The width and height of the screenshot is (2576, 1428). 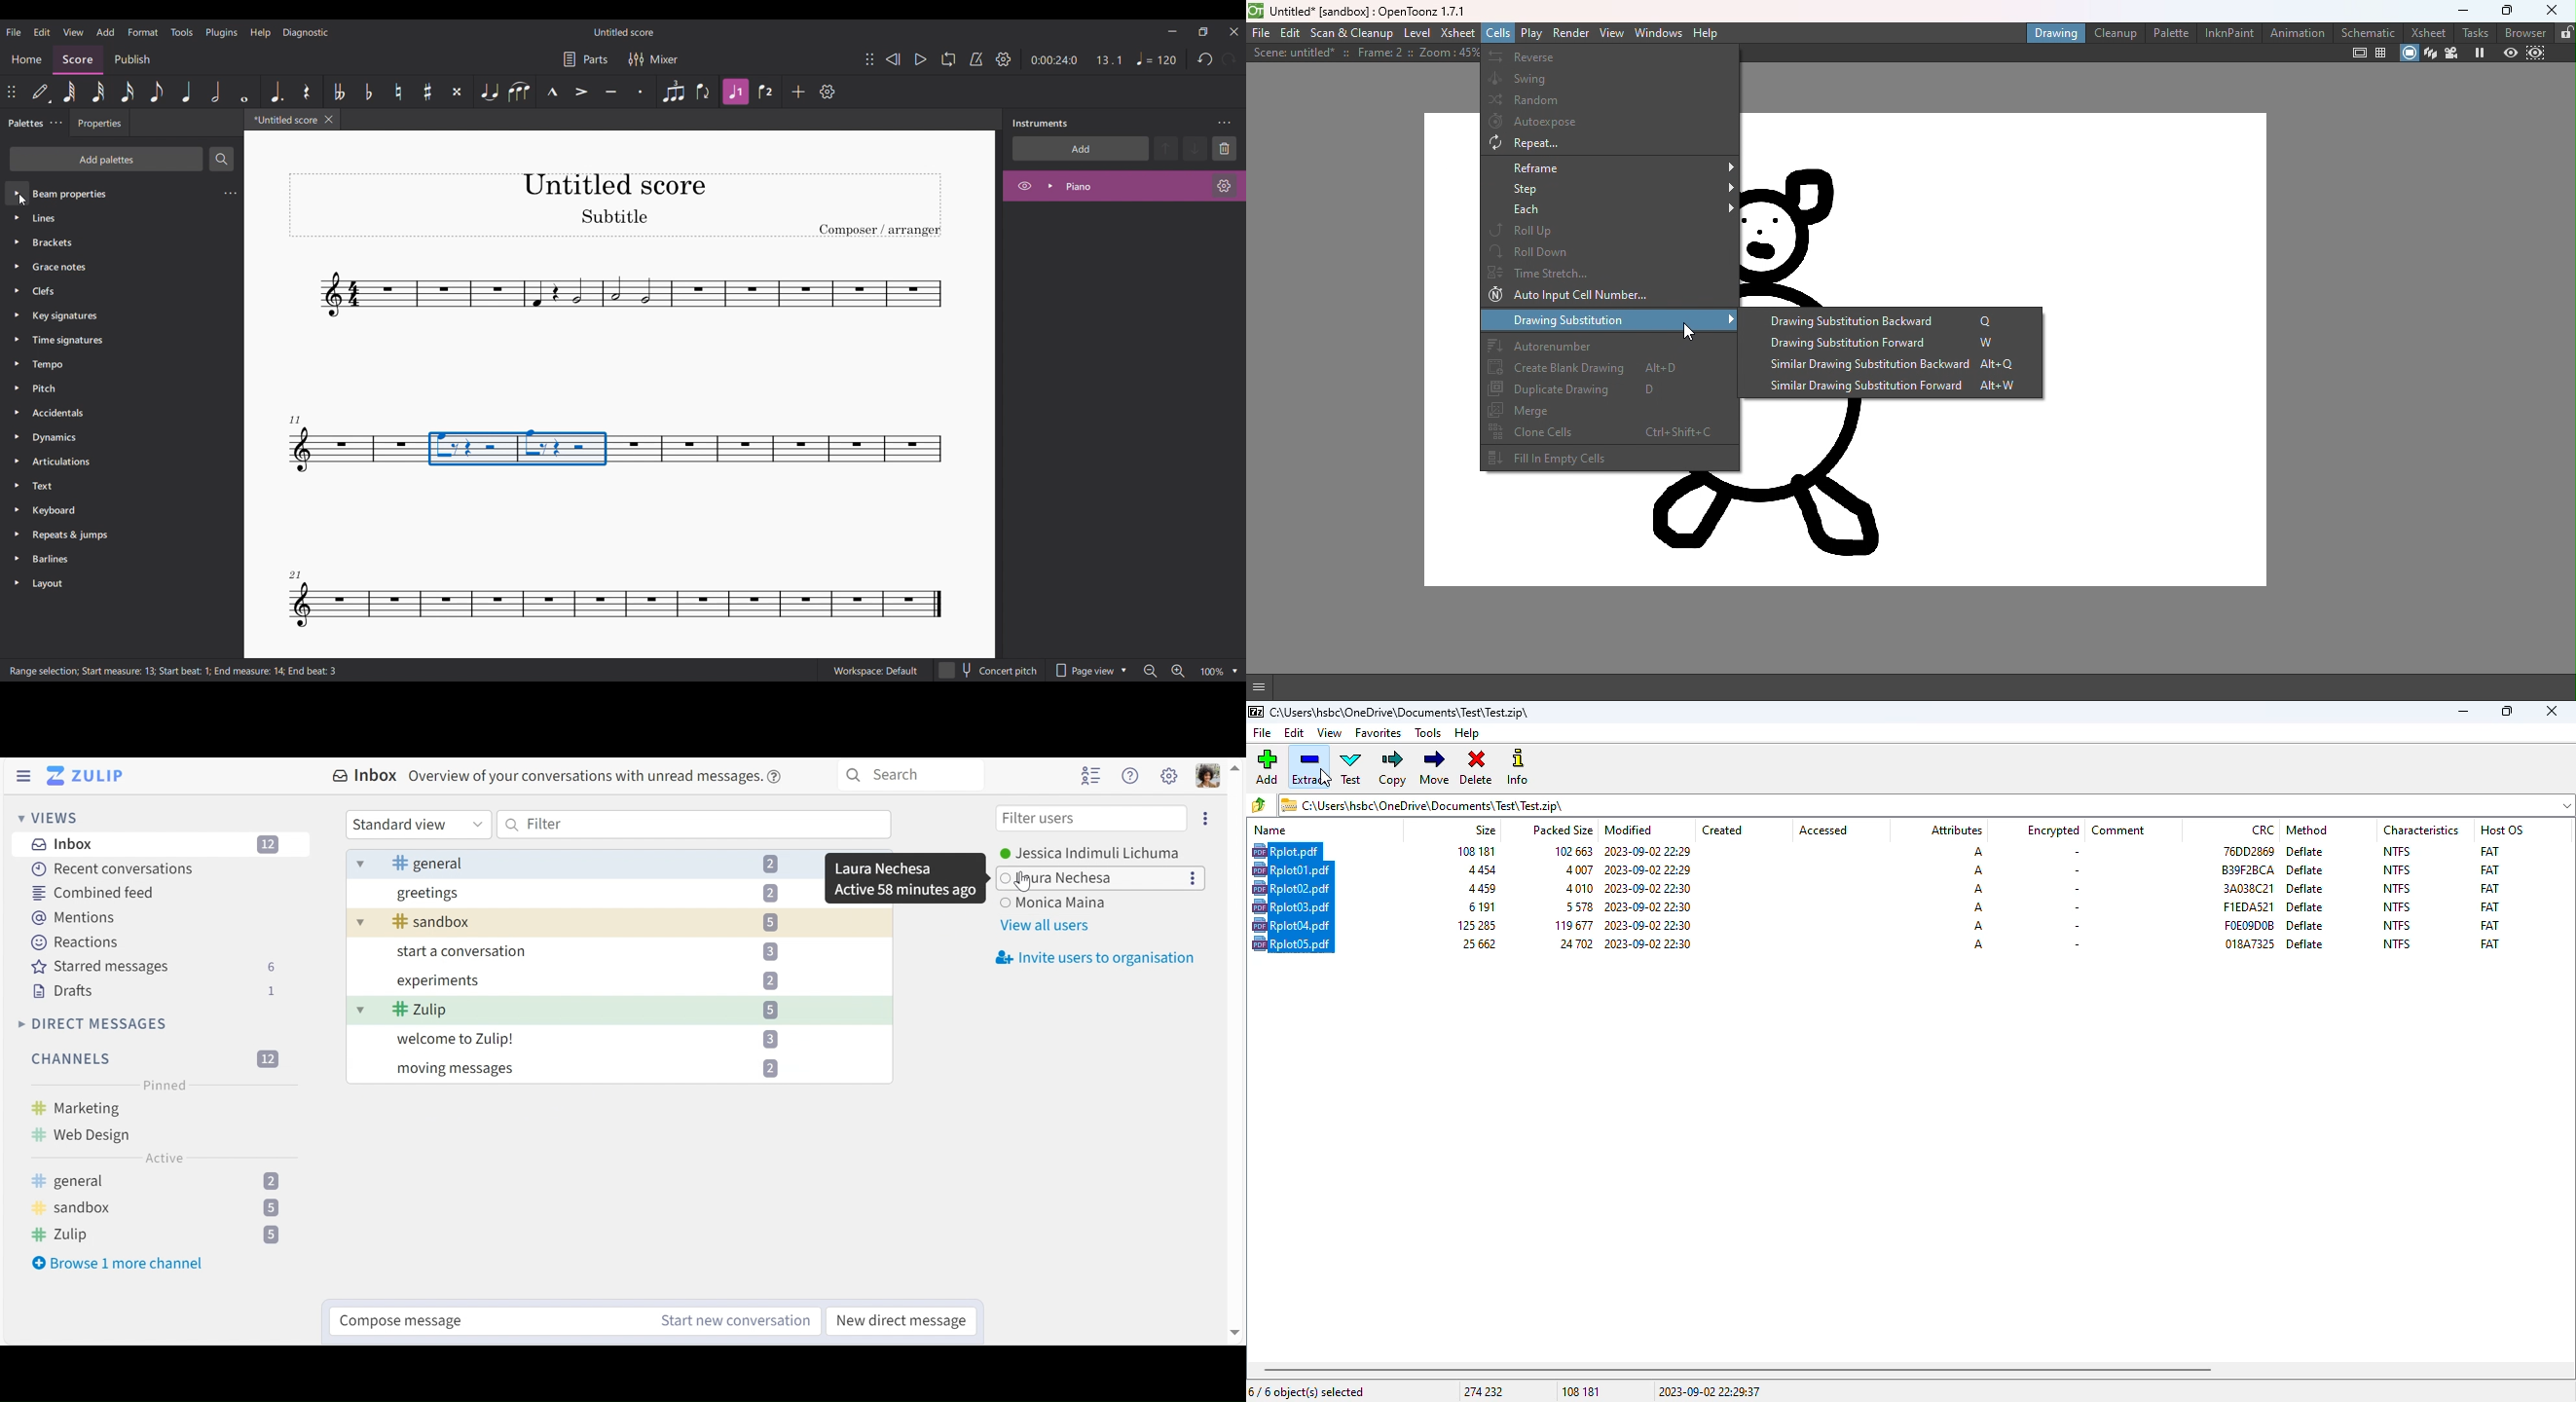 What do you see at coordinates (1955, 830) in the screenshot?
I see `attributes` at bounding box center [1955, 830].